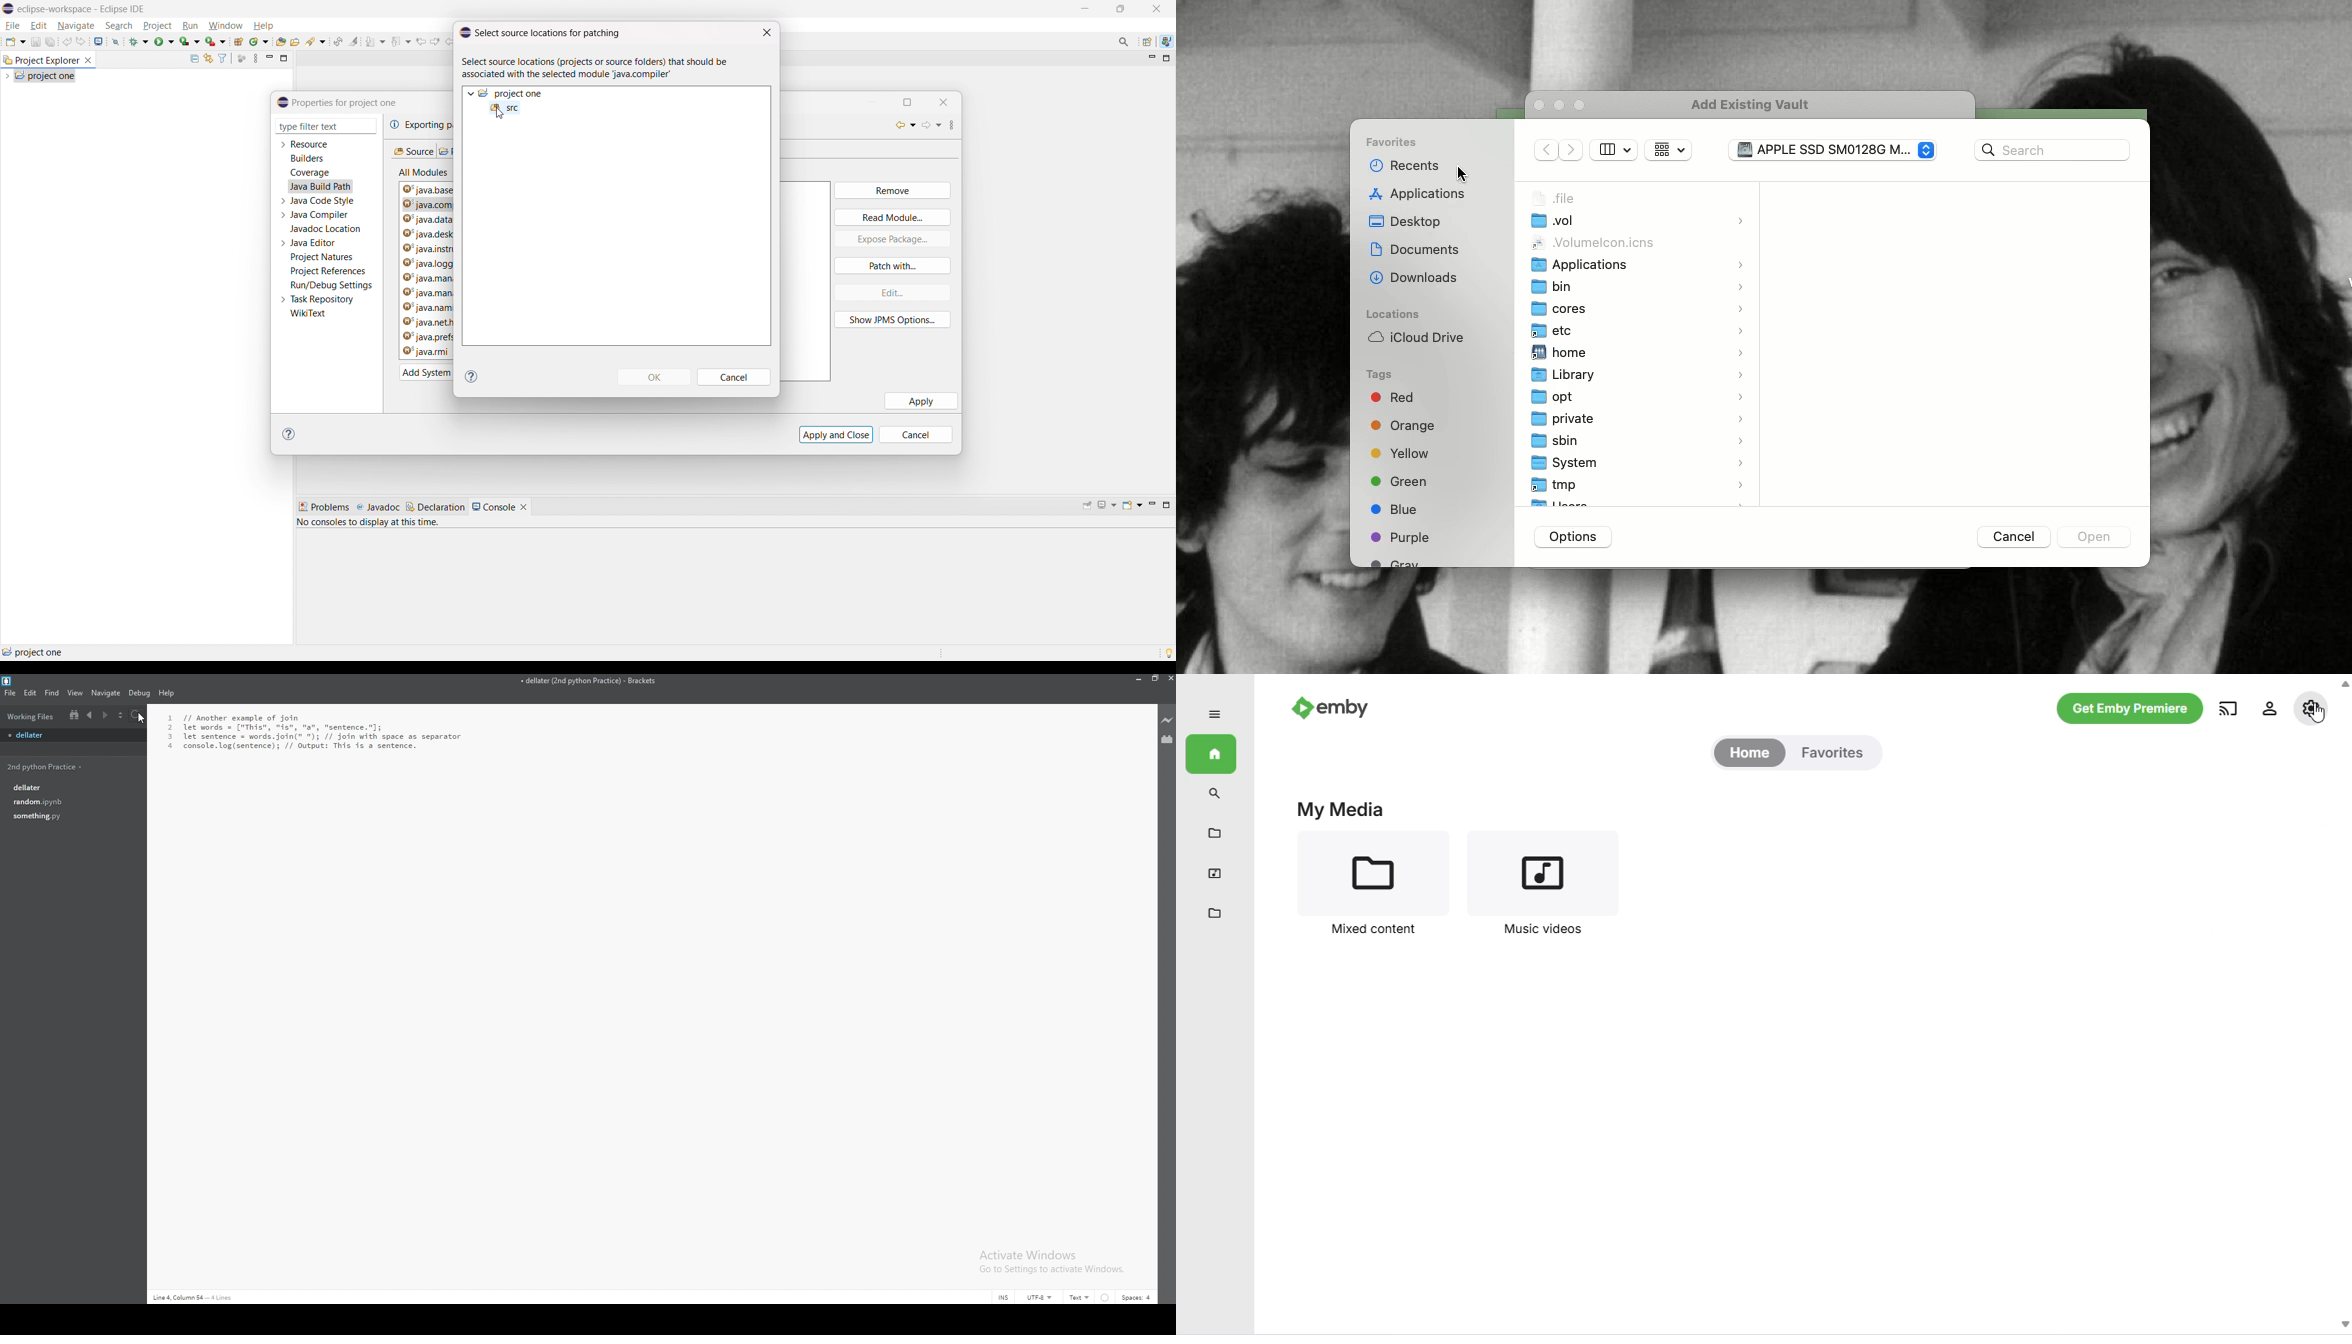 The width and height of the screenshot is (2352, 1344). What do you see at coordinates (34, 652) in the screenshot?
I see `project one` at bounding box center [34, 652].